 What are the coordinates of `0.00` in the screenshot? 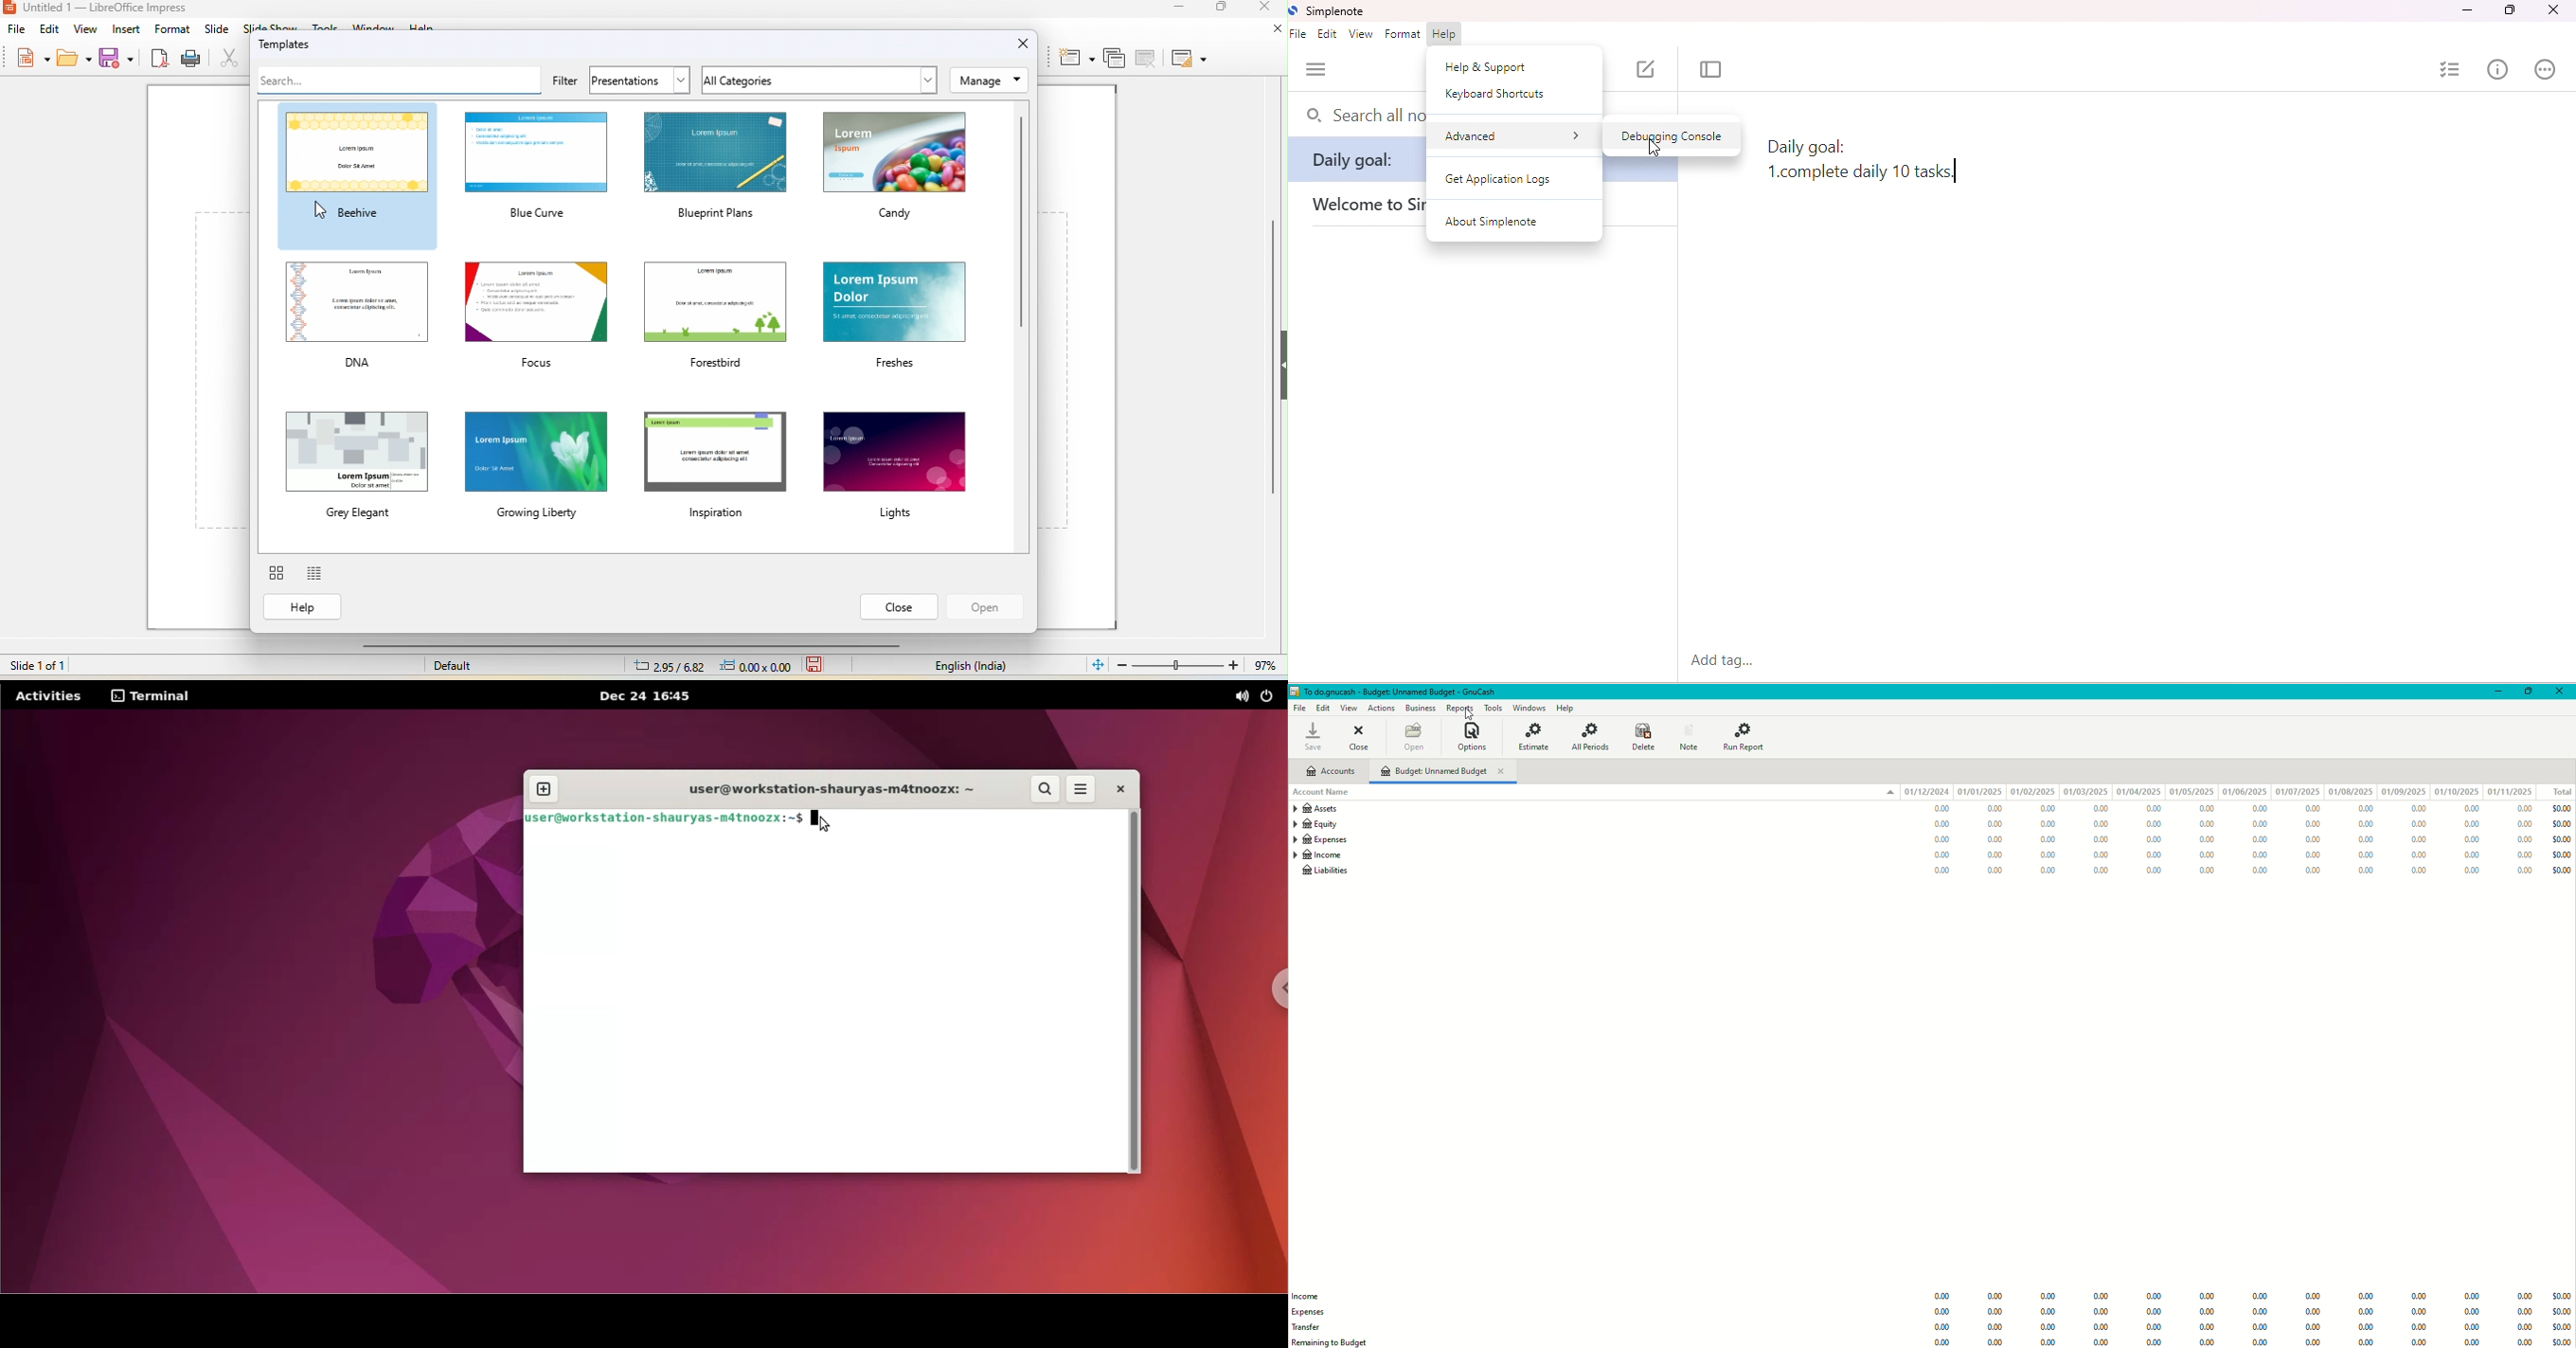 It's located at (2523, 839).